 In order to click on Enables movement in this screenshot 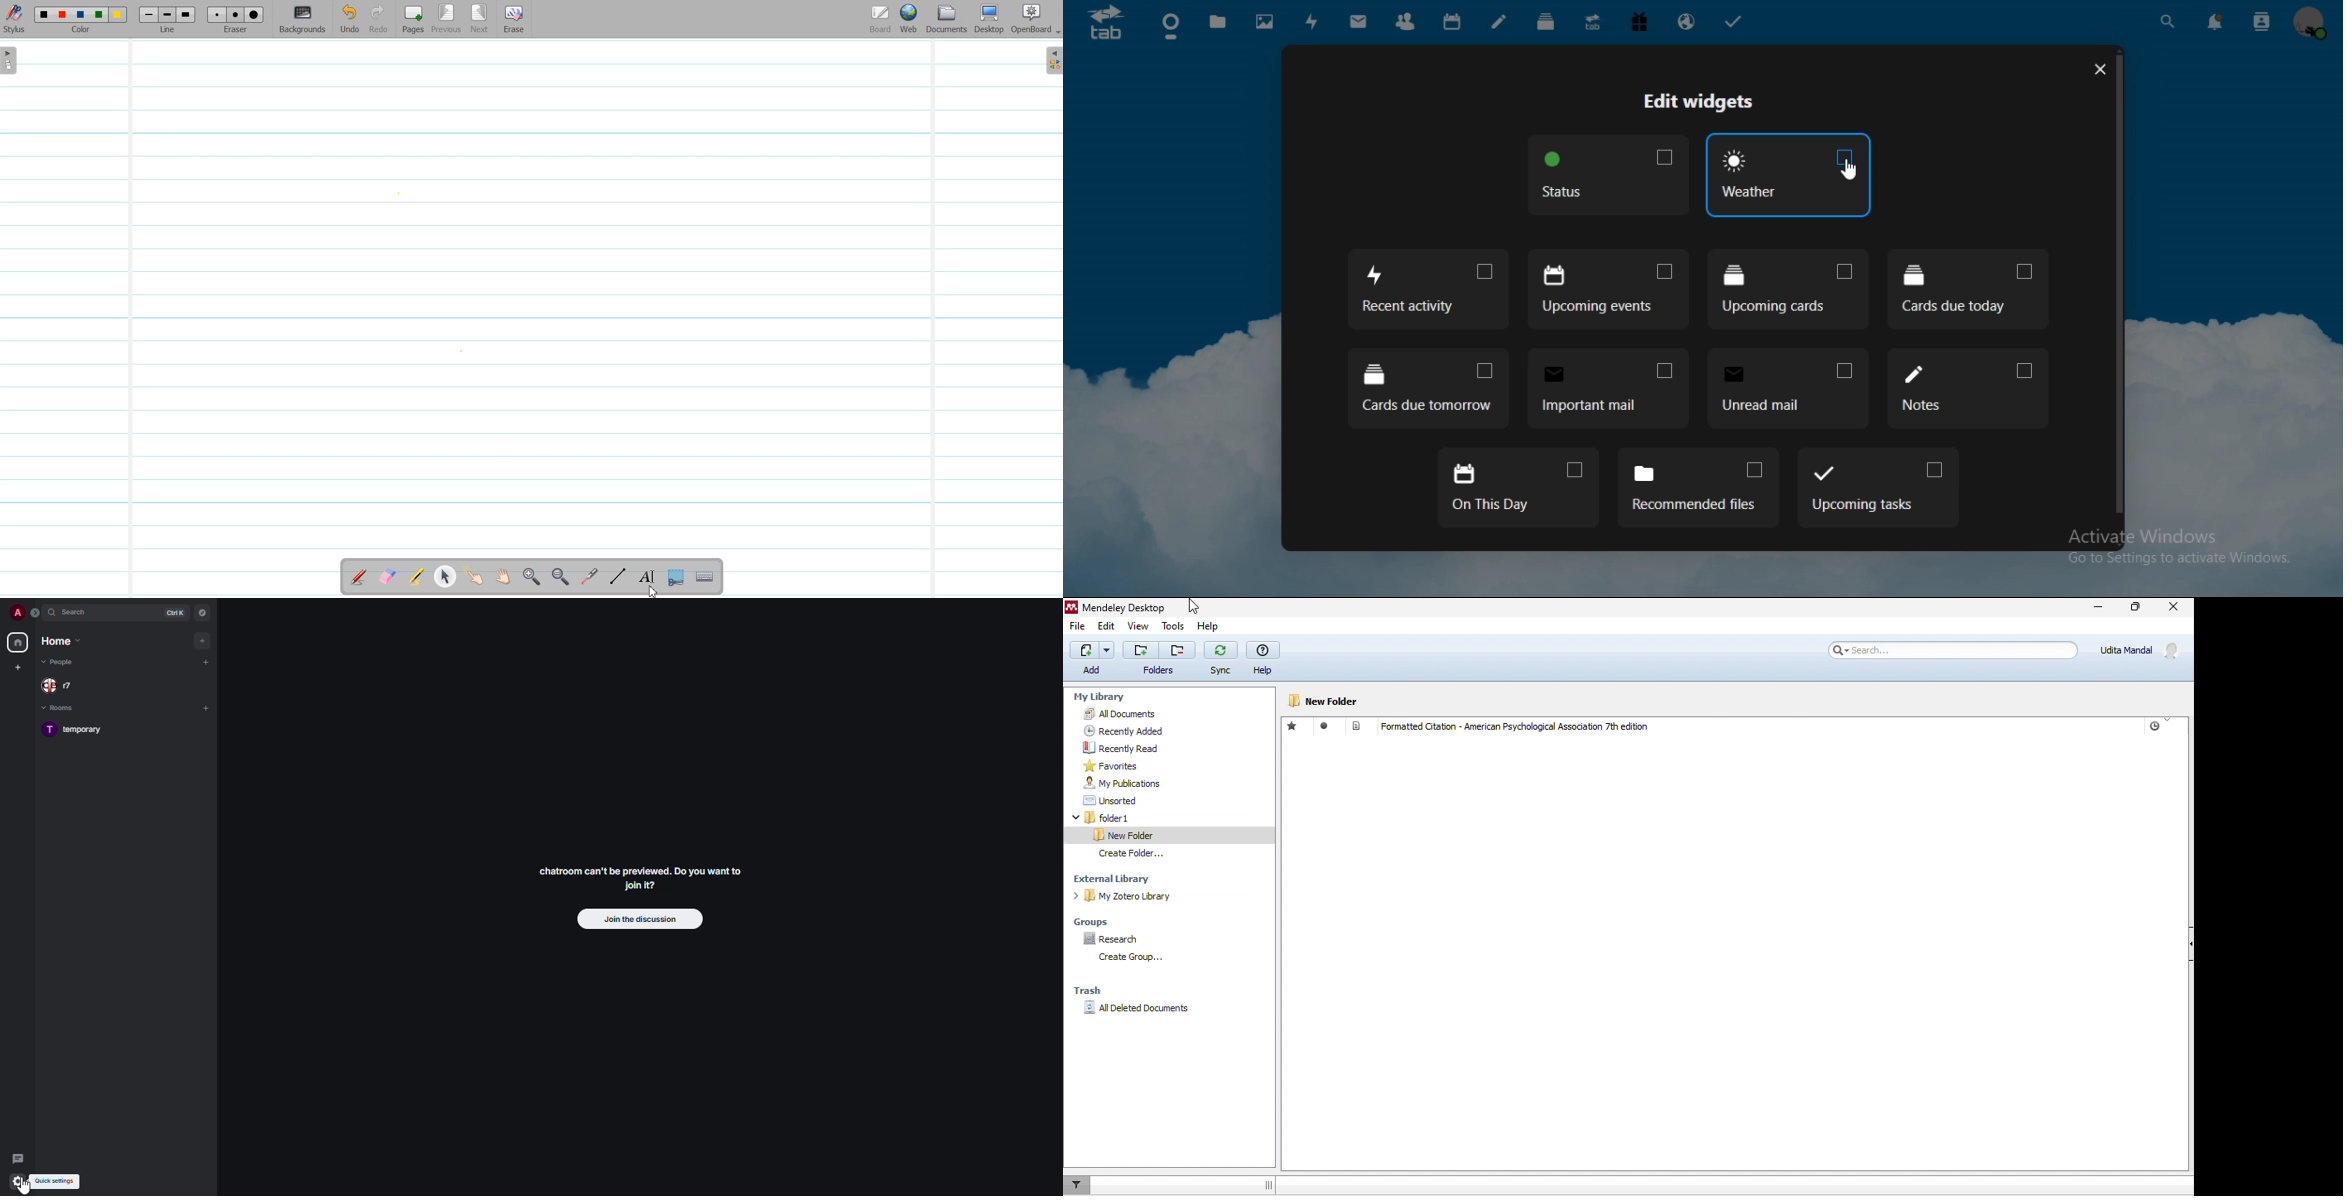, I will do `click(1268, 1185)`.